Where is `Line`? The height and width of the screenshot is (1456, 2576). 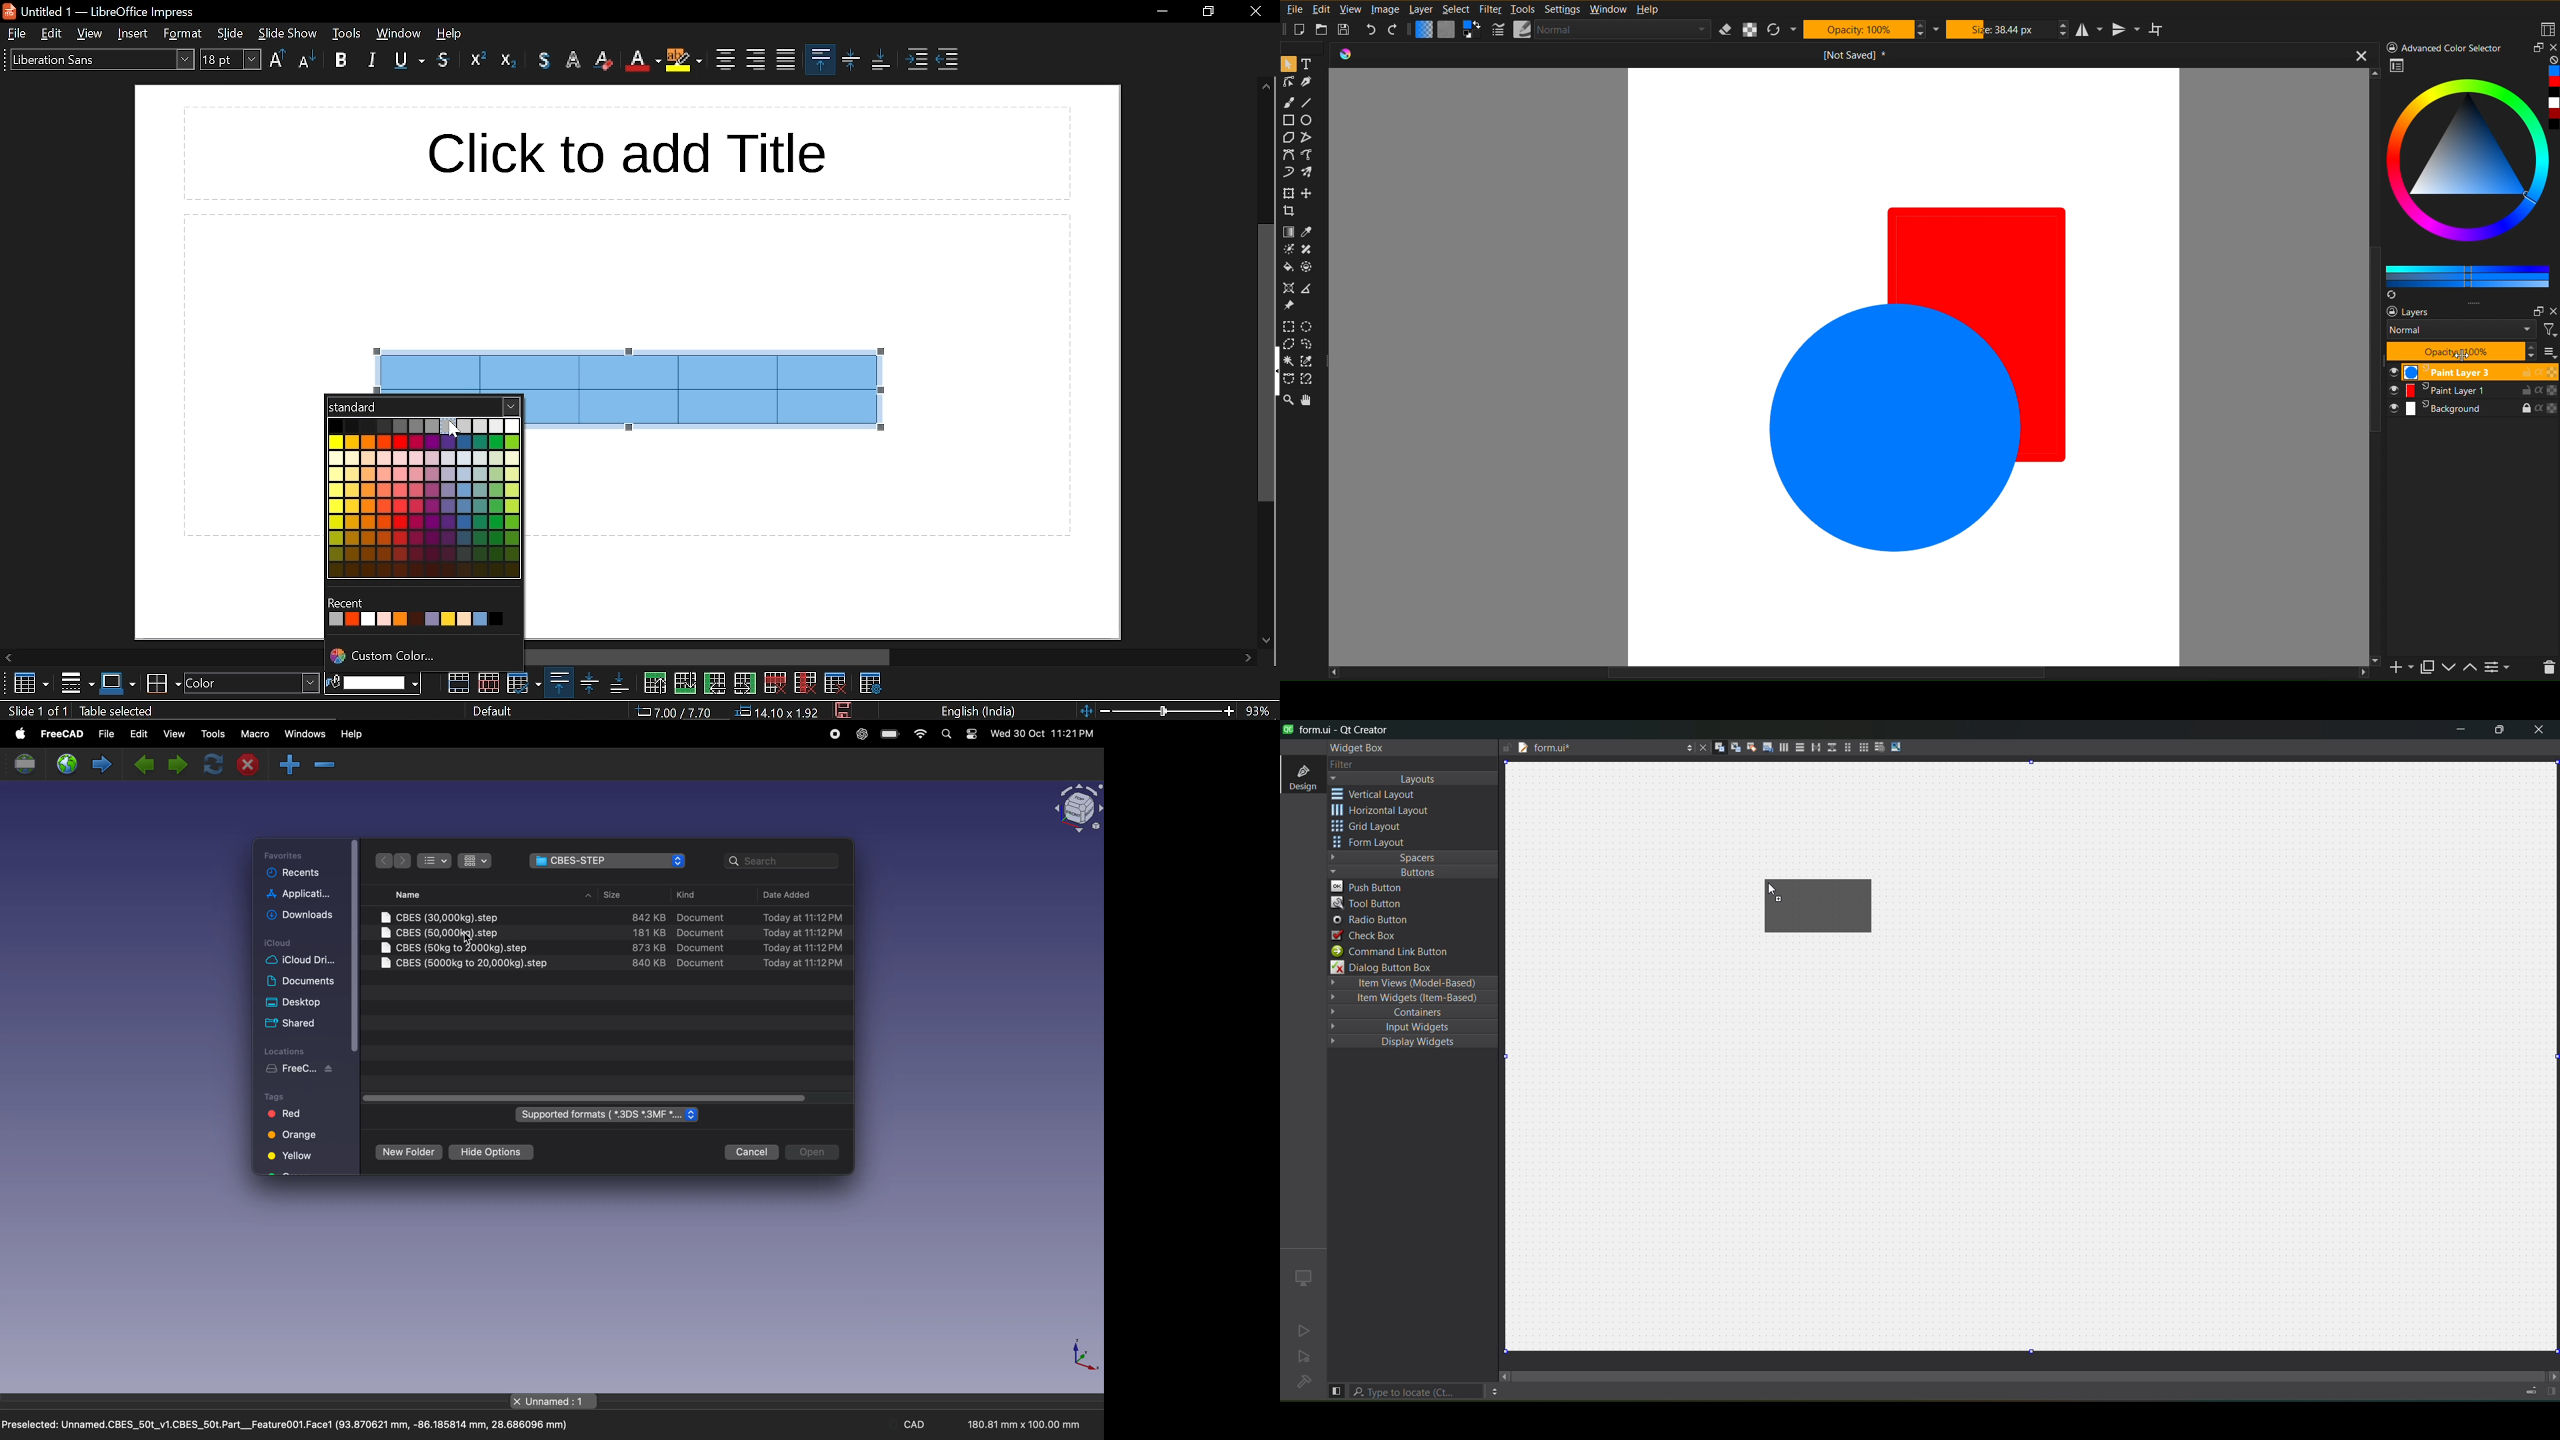
Line is located at coordinates (1313, 103).